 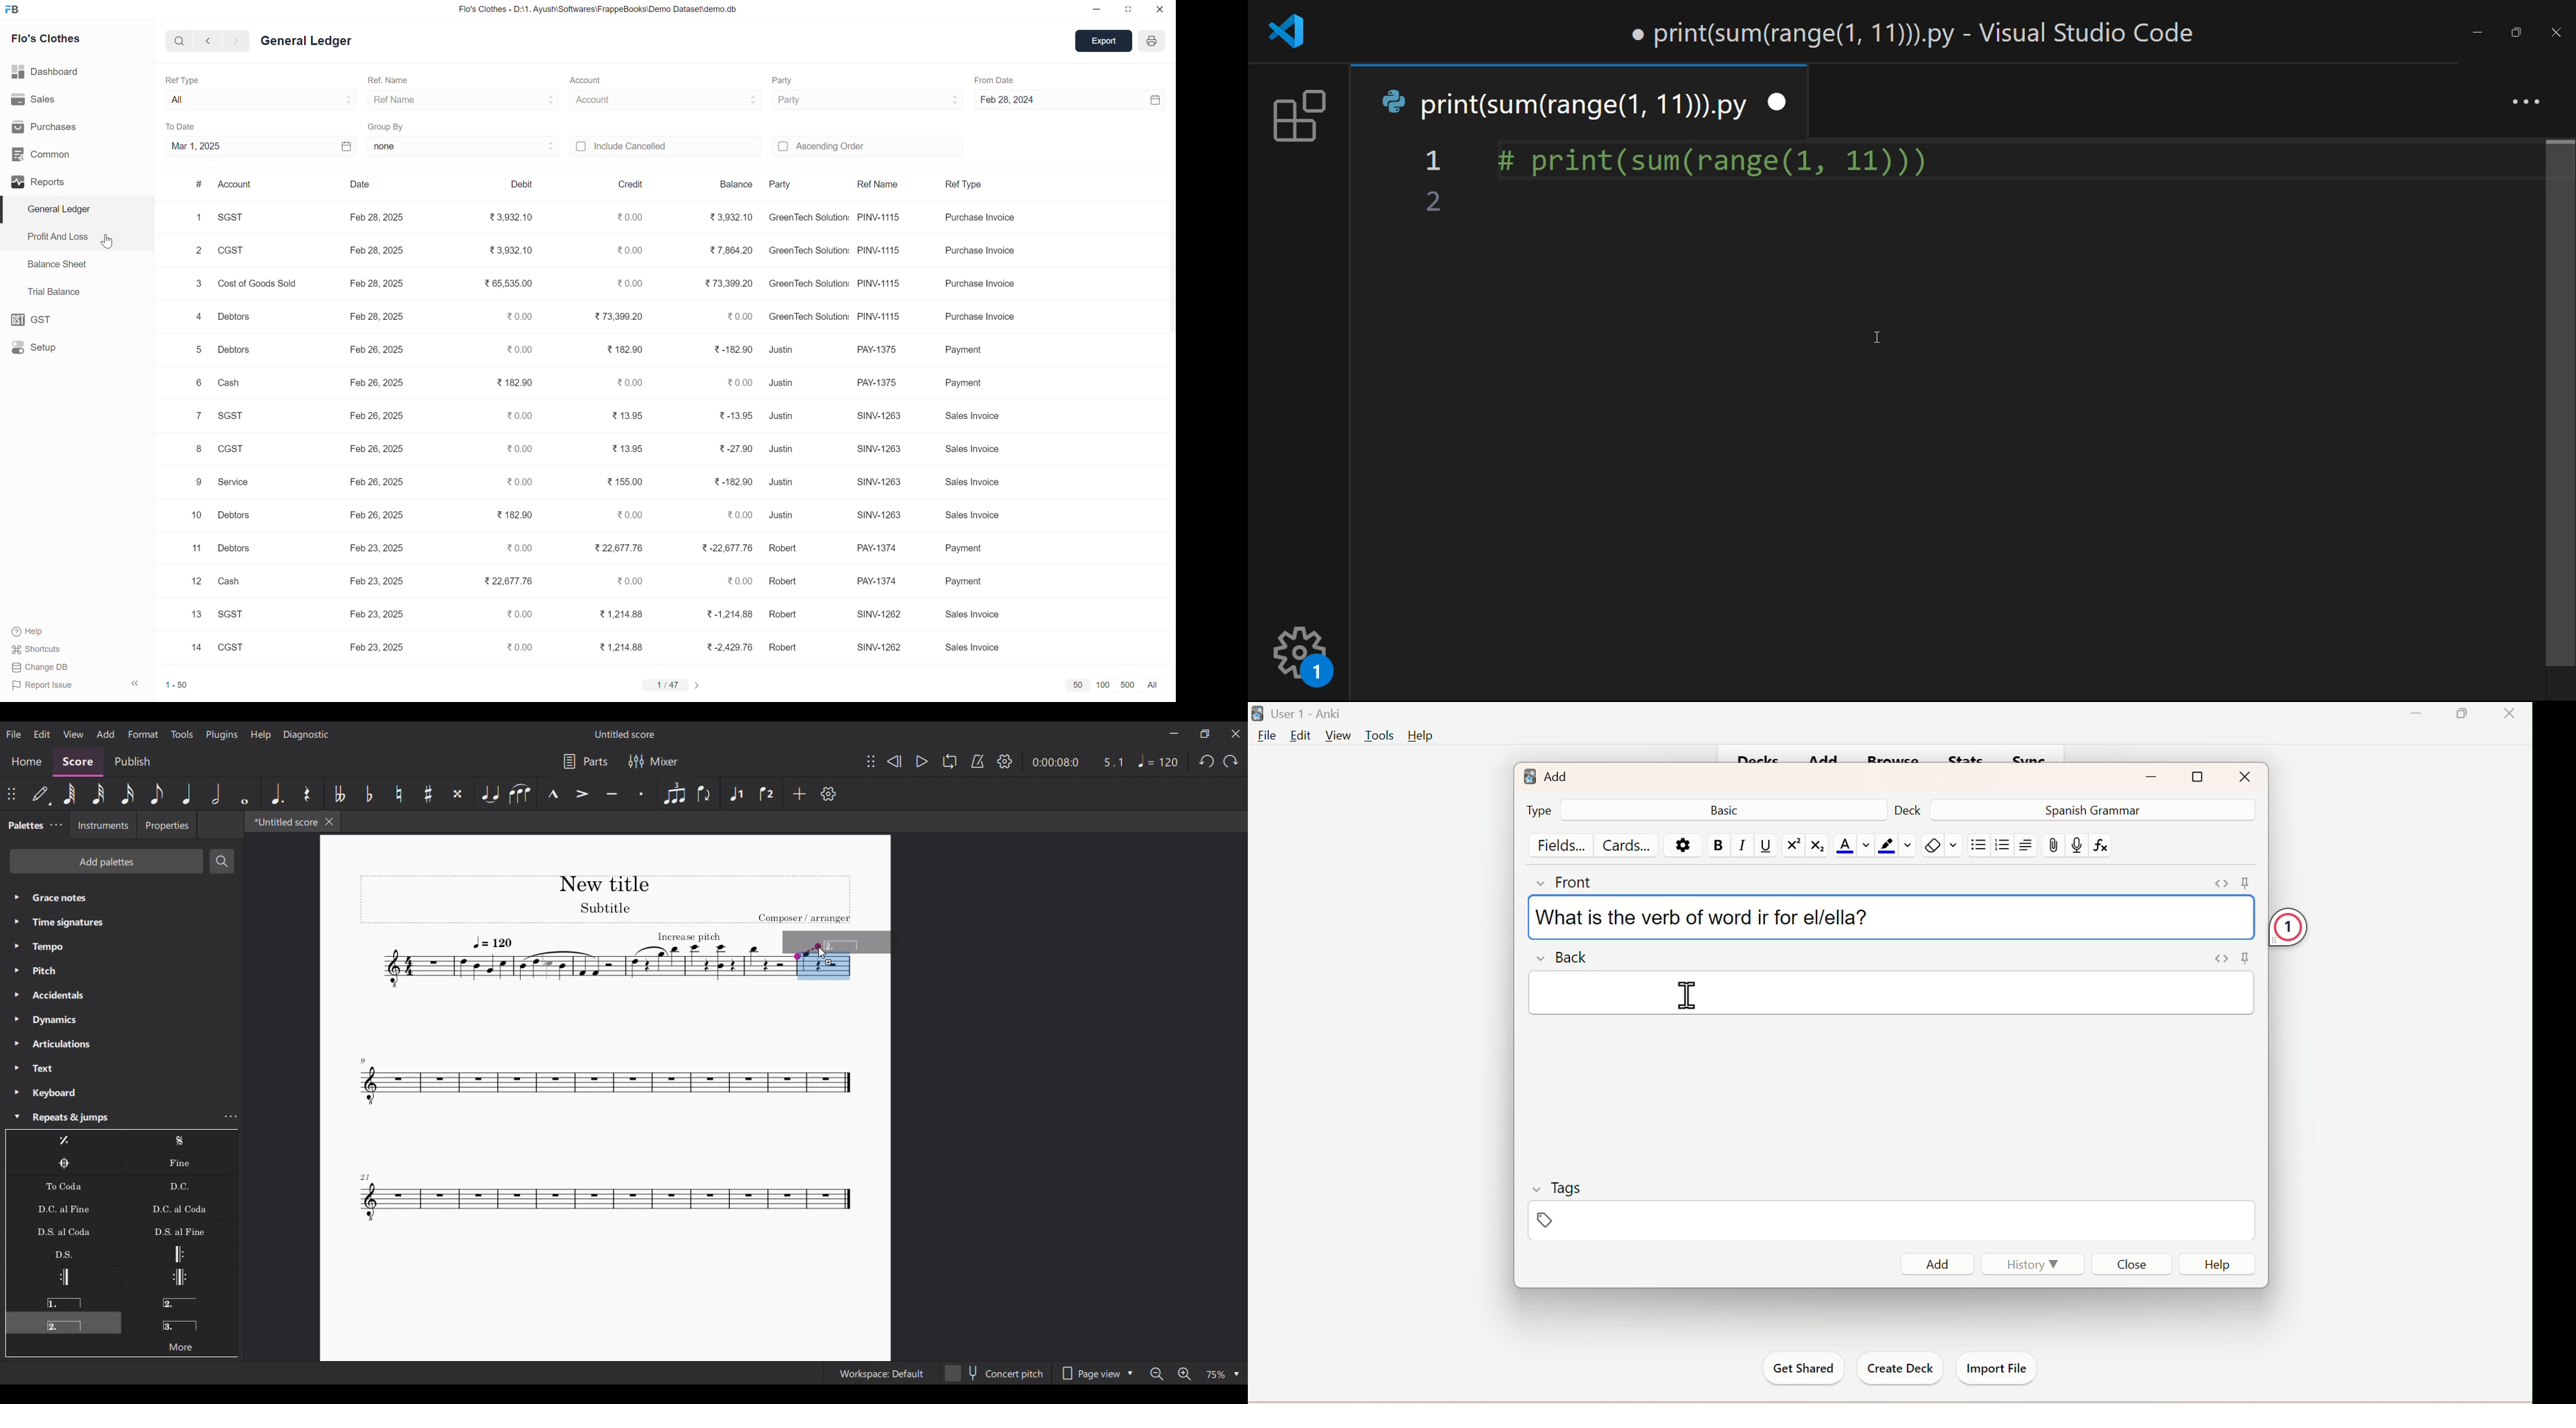 What do you see at coordinates (922, 762) in the screenshot?
I see `Play` at bounding box center [922, 762].